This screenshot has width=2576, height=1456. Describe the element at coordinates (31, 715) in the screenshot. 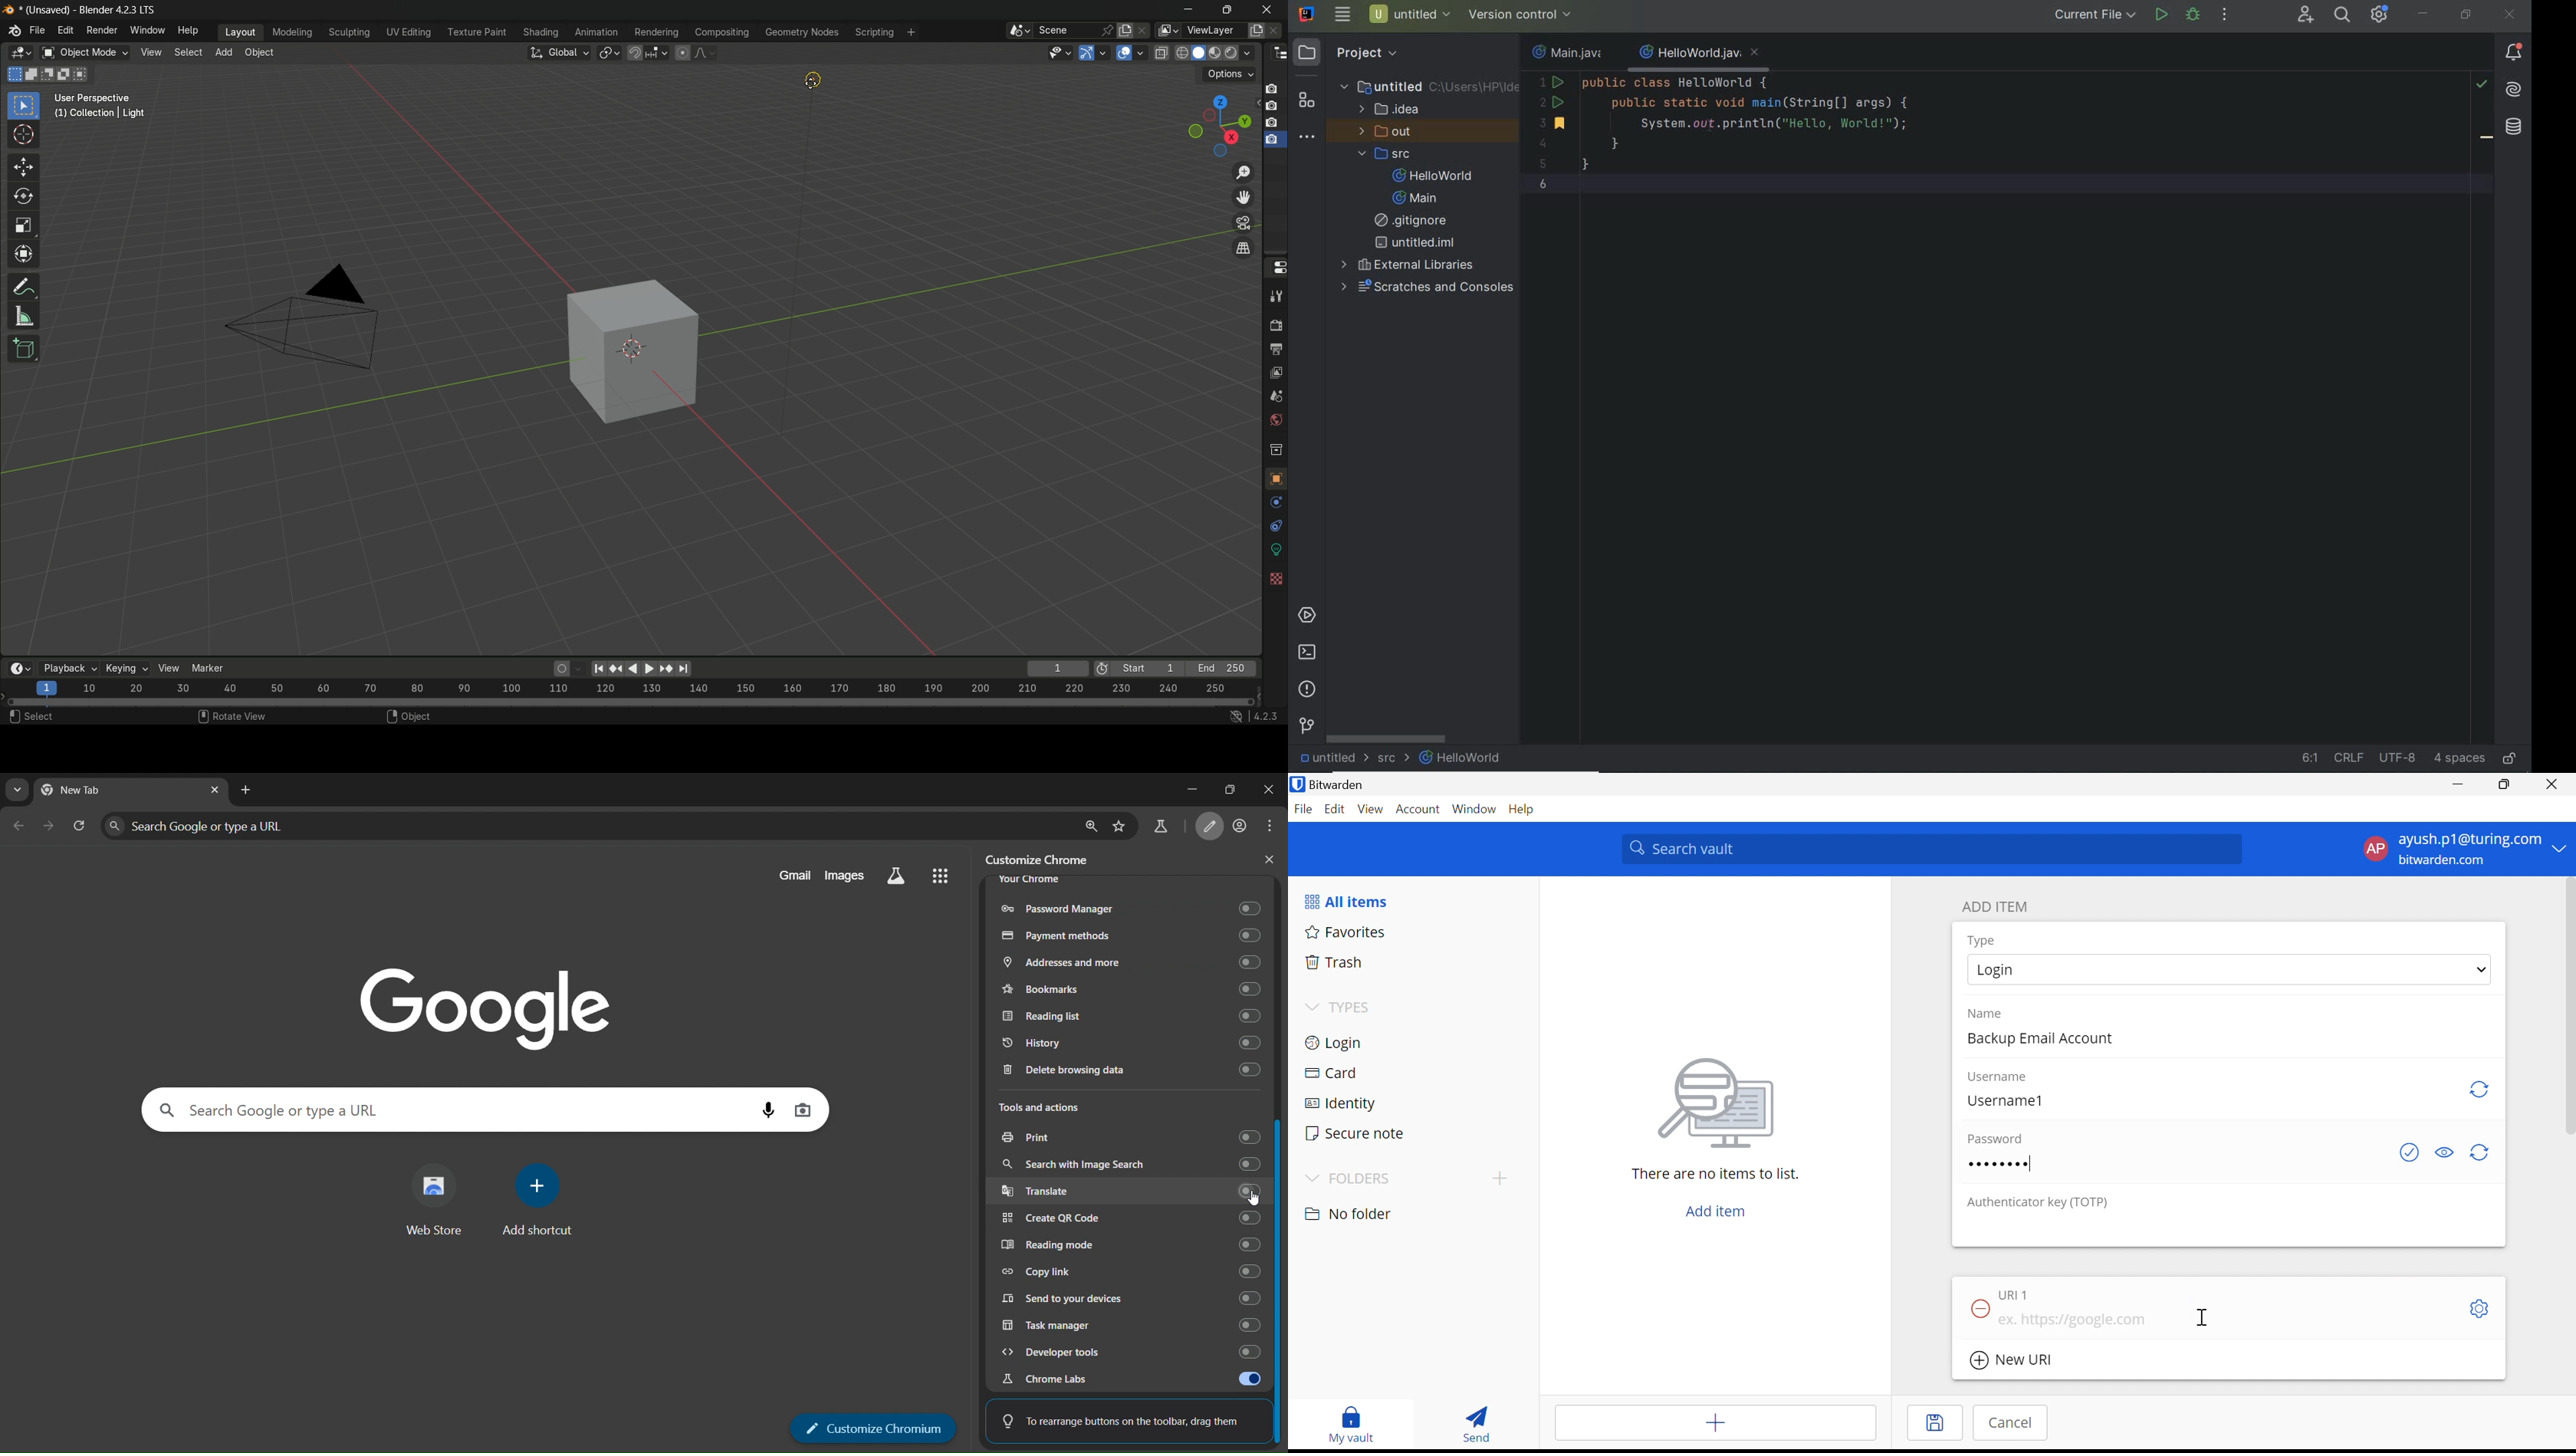

I see `select` at that location.